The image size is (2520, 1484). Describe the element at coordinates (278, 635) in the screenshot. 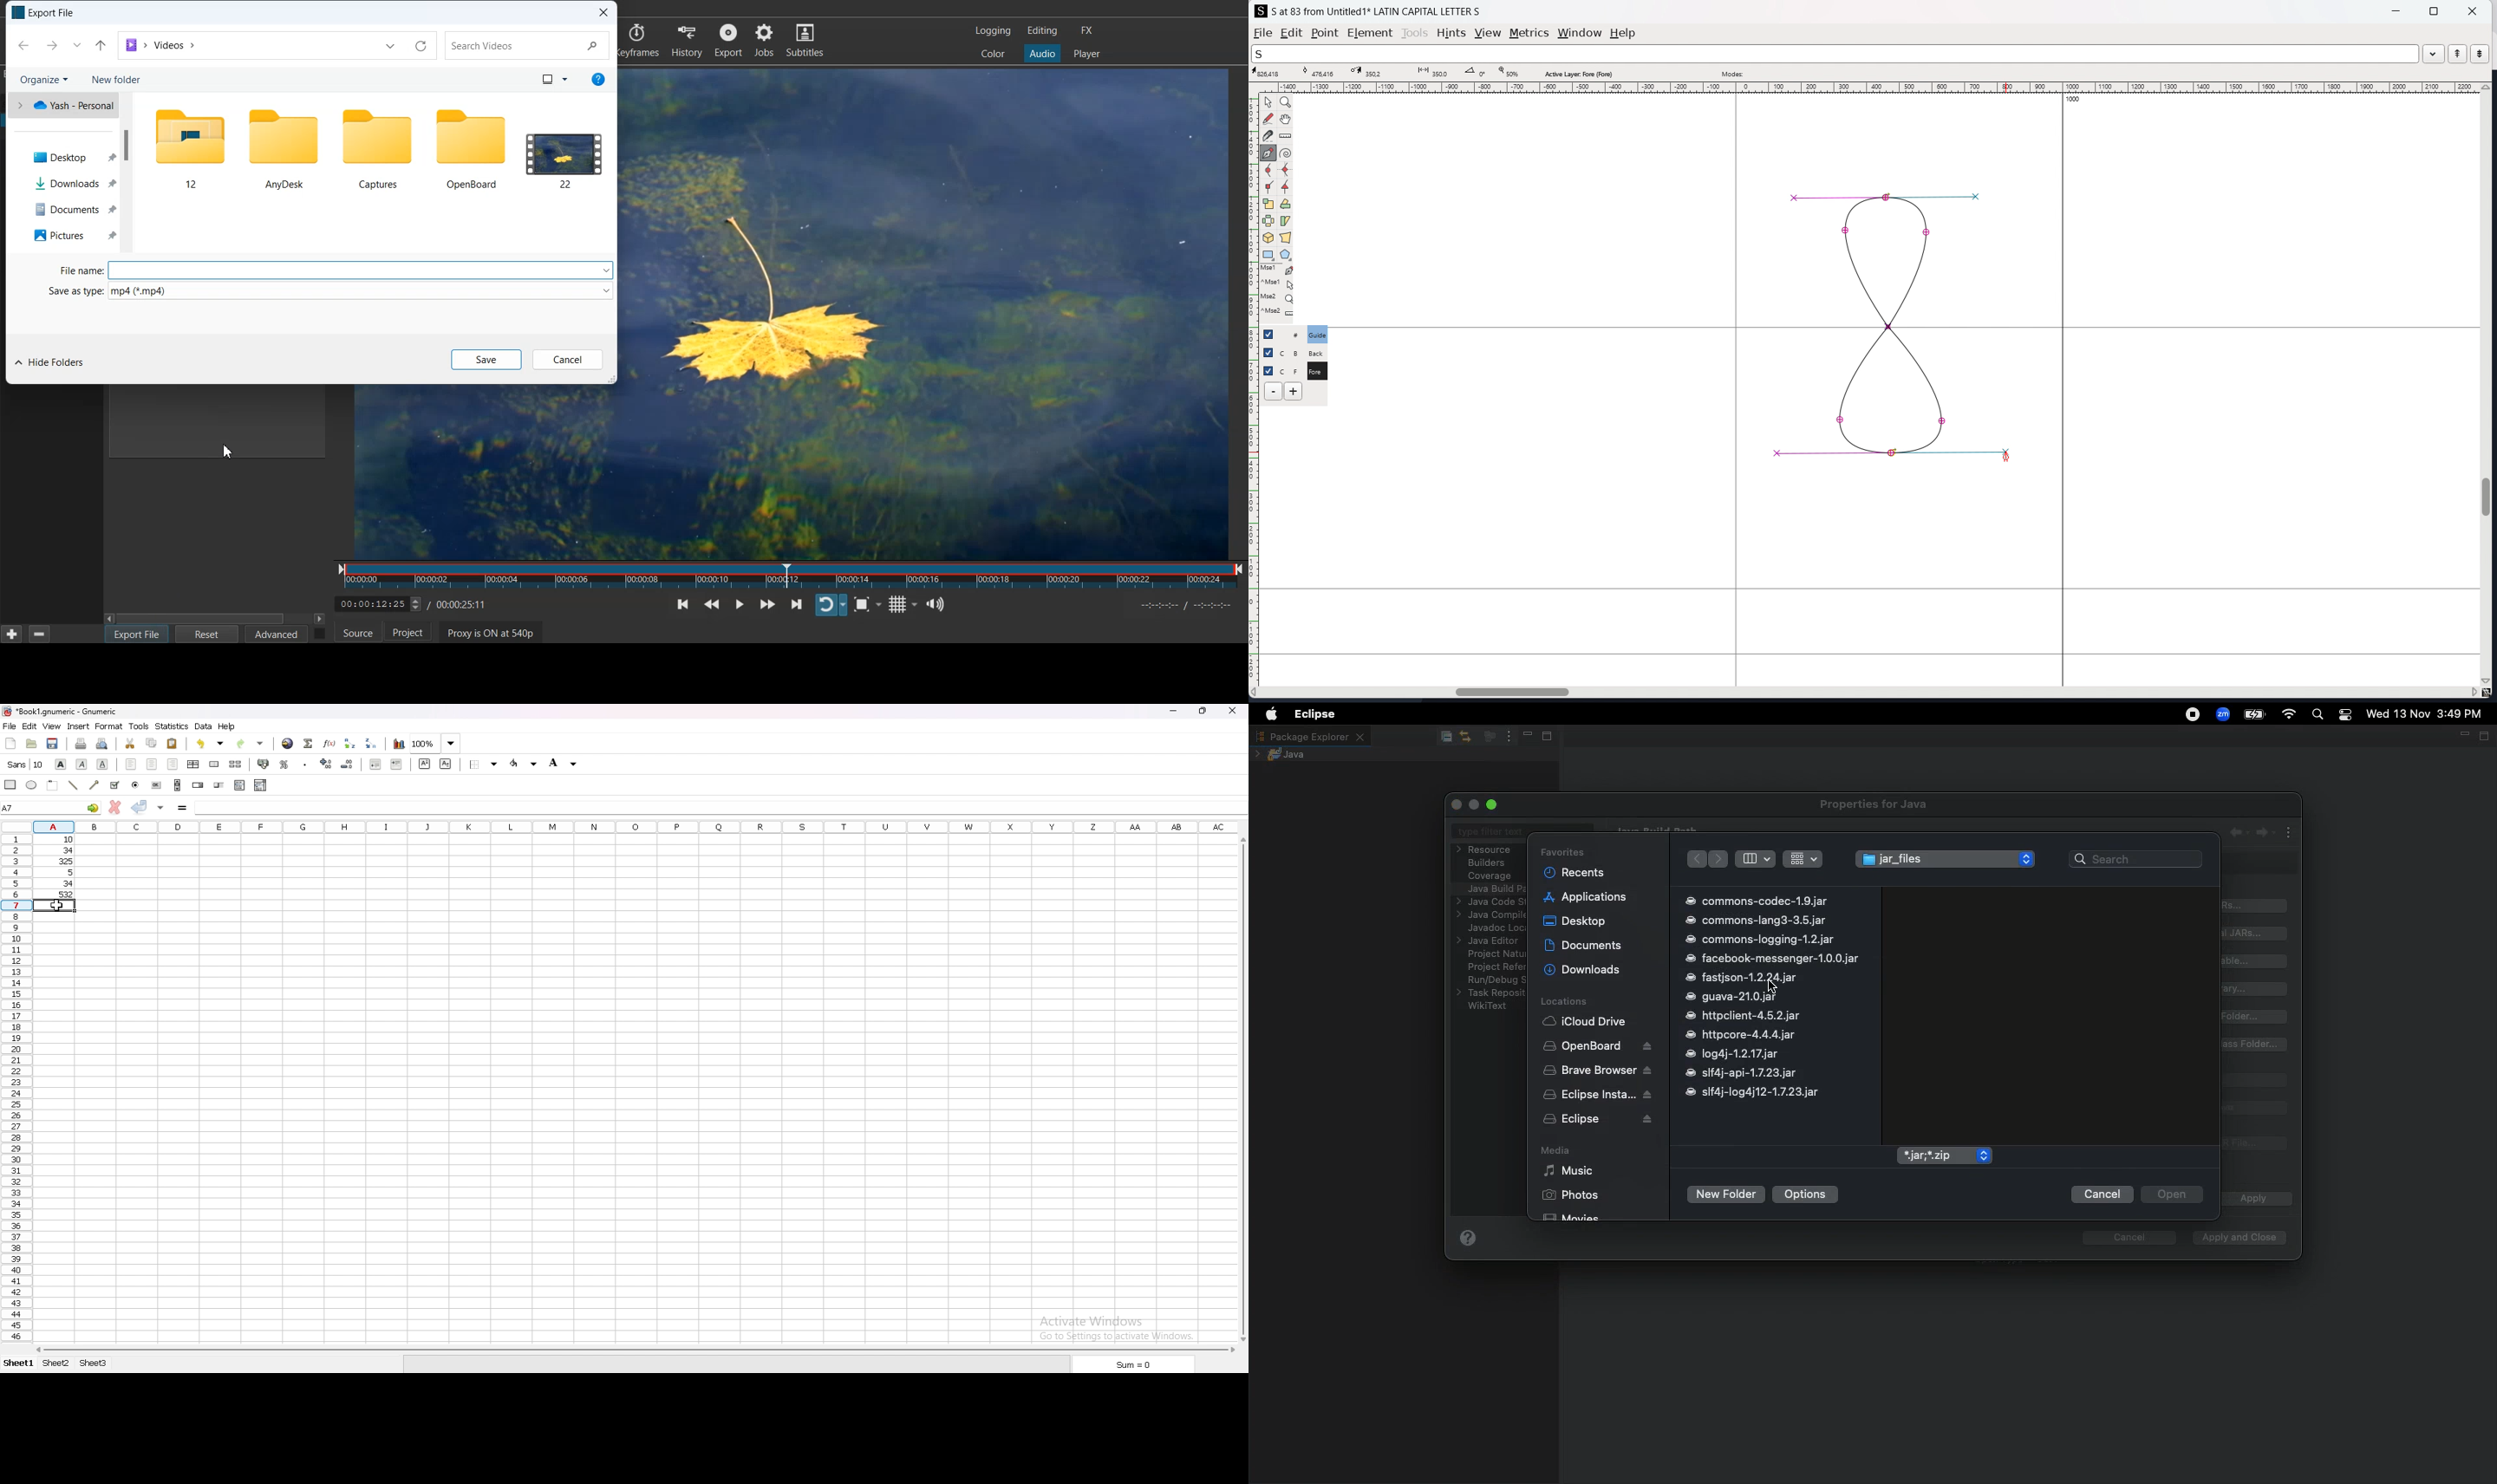

I see `Advanced` at that location.